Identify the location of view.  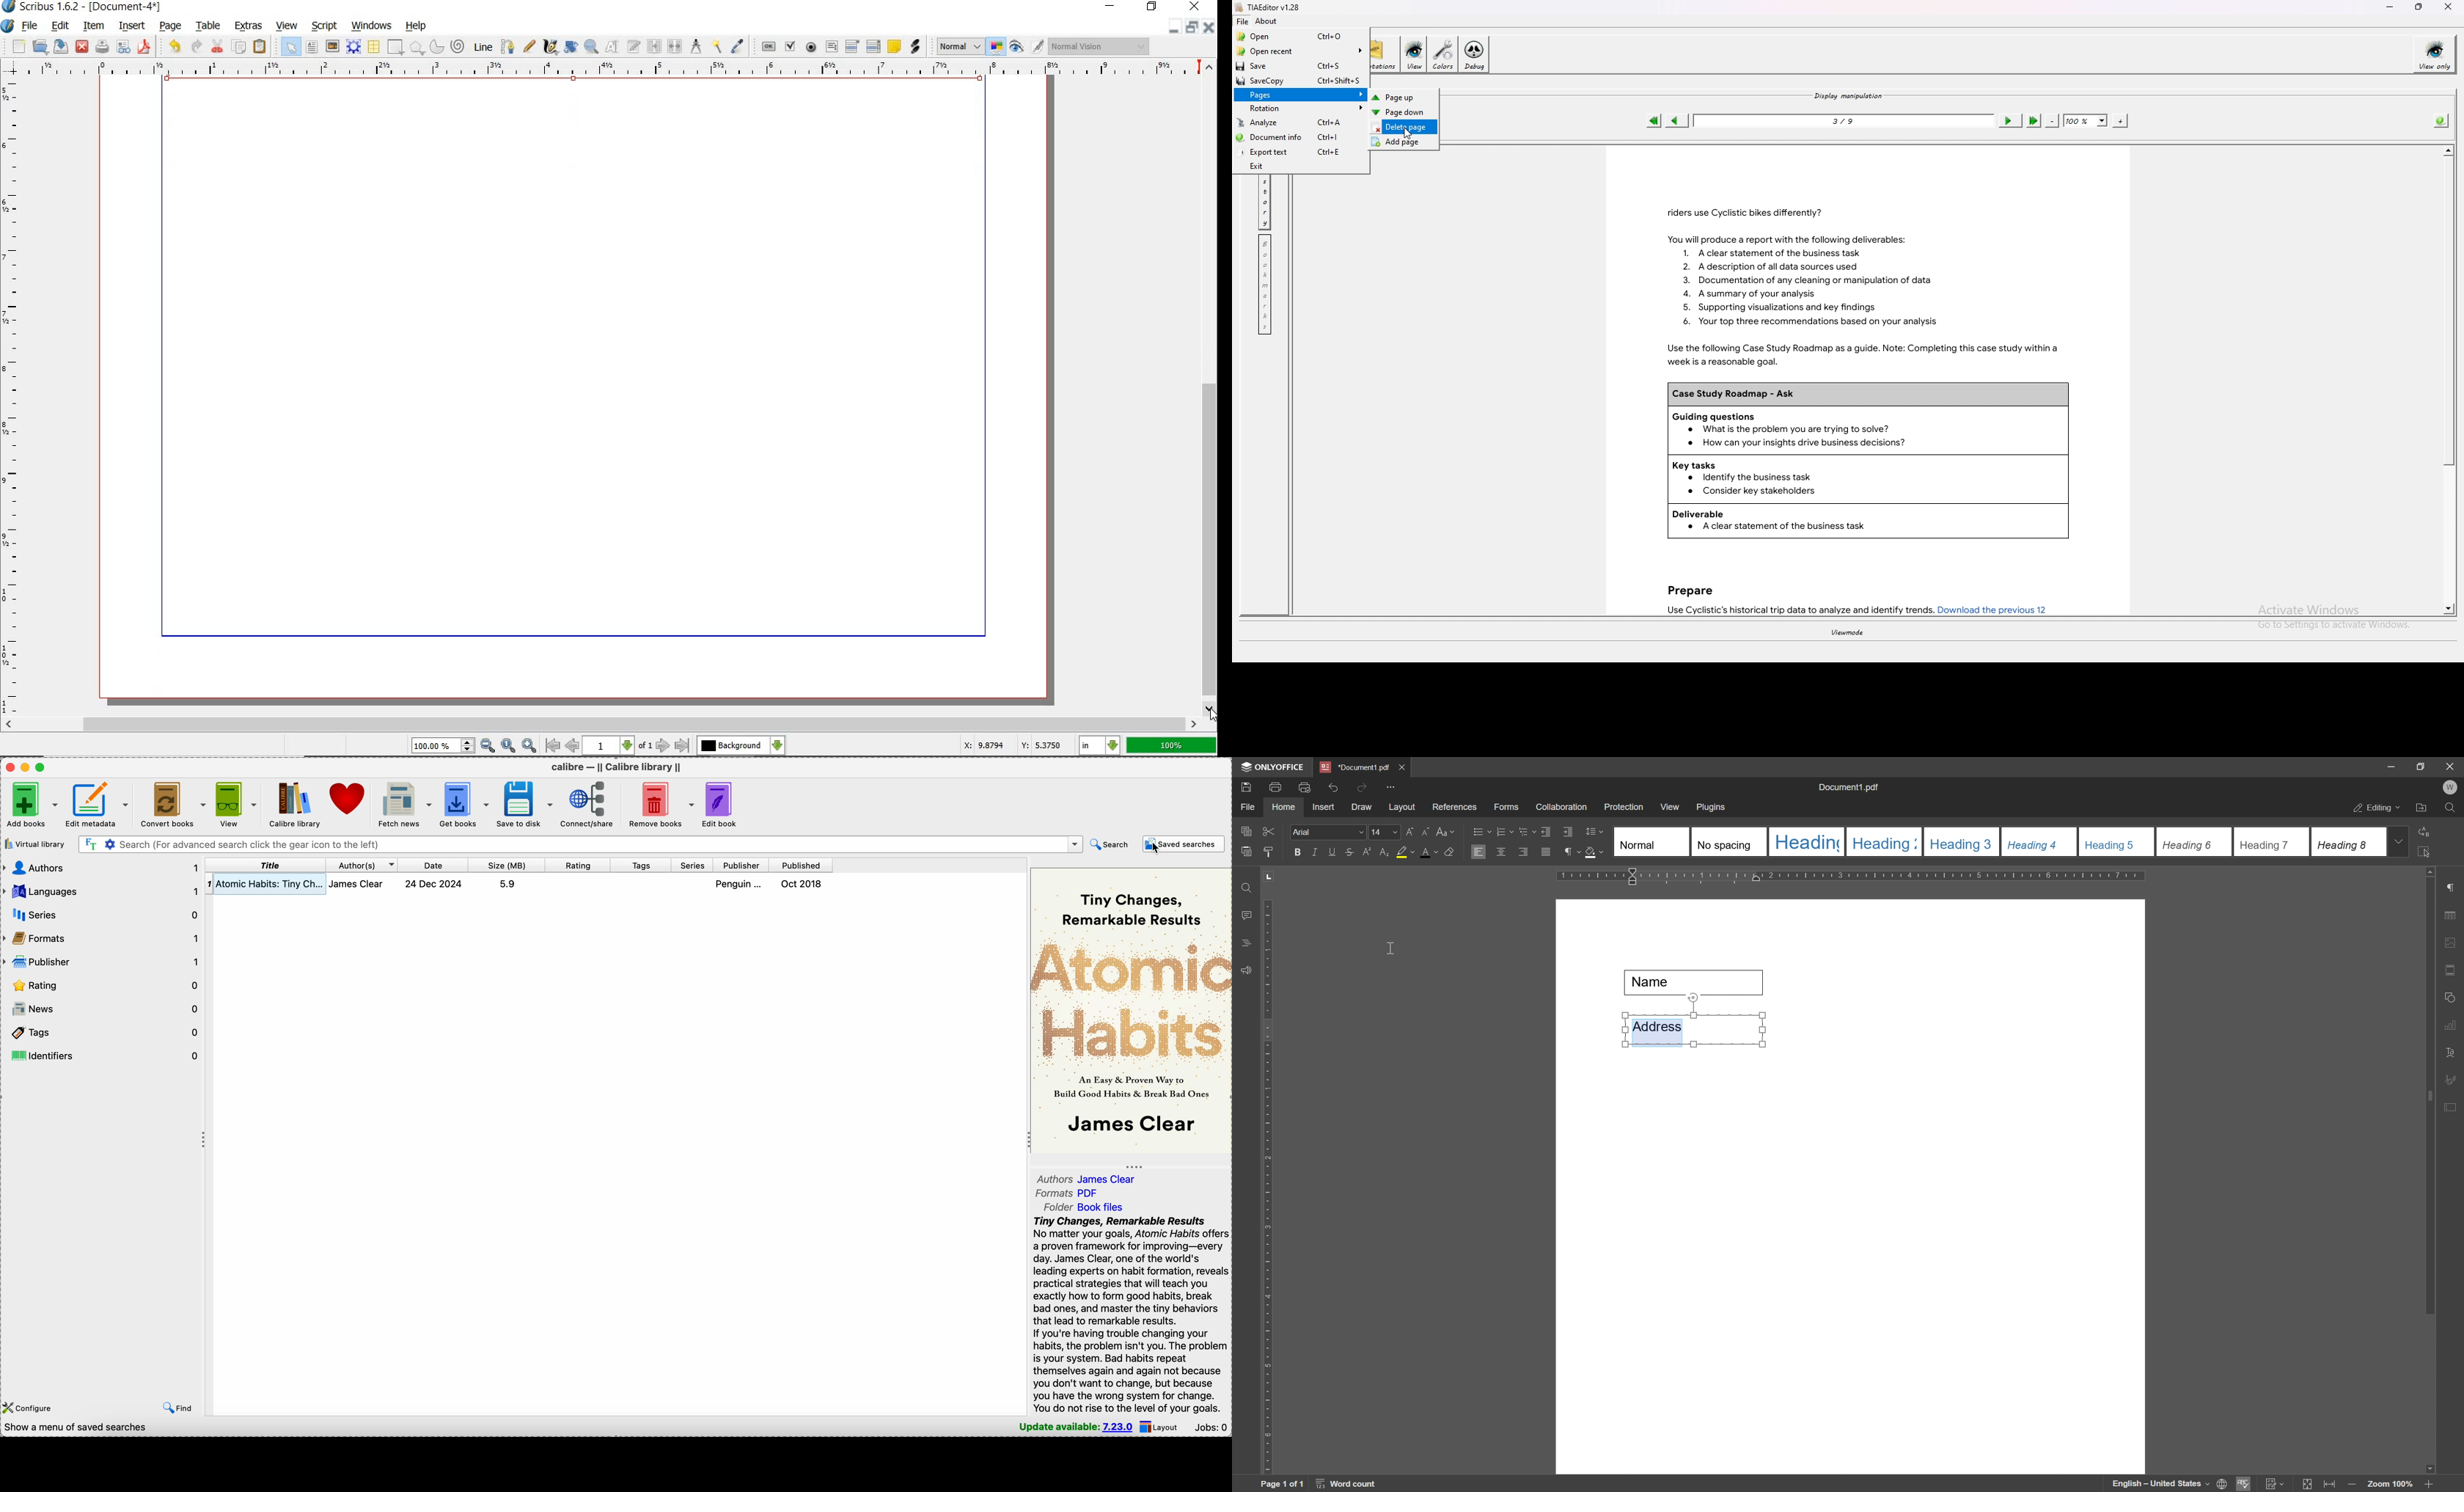
(287, 26).